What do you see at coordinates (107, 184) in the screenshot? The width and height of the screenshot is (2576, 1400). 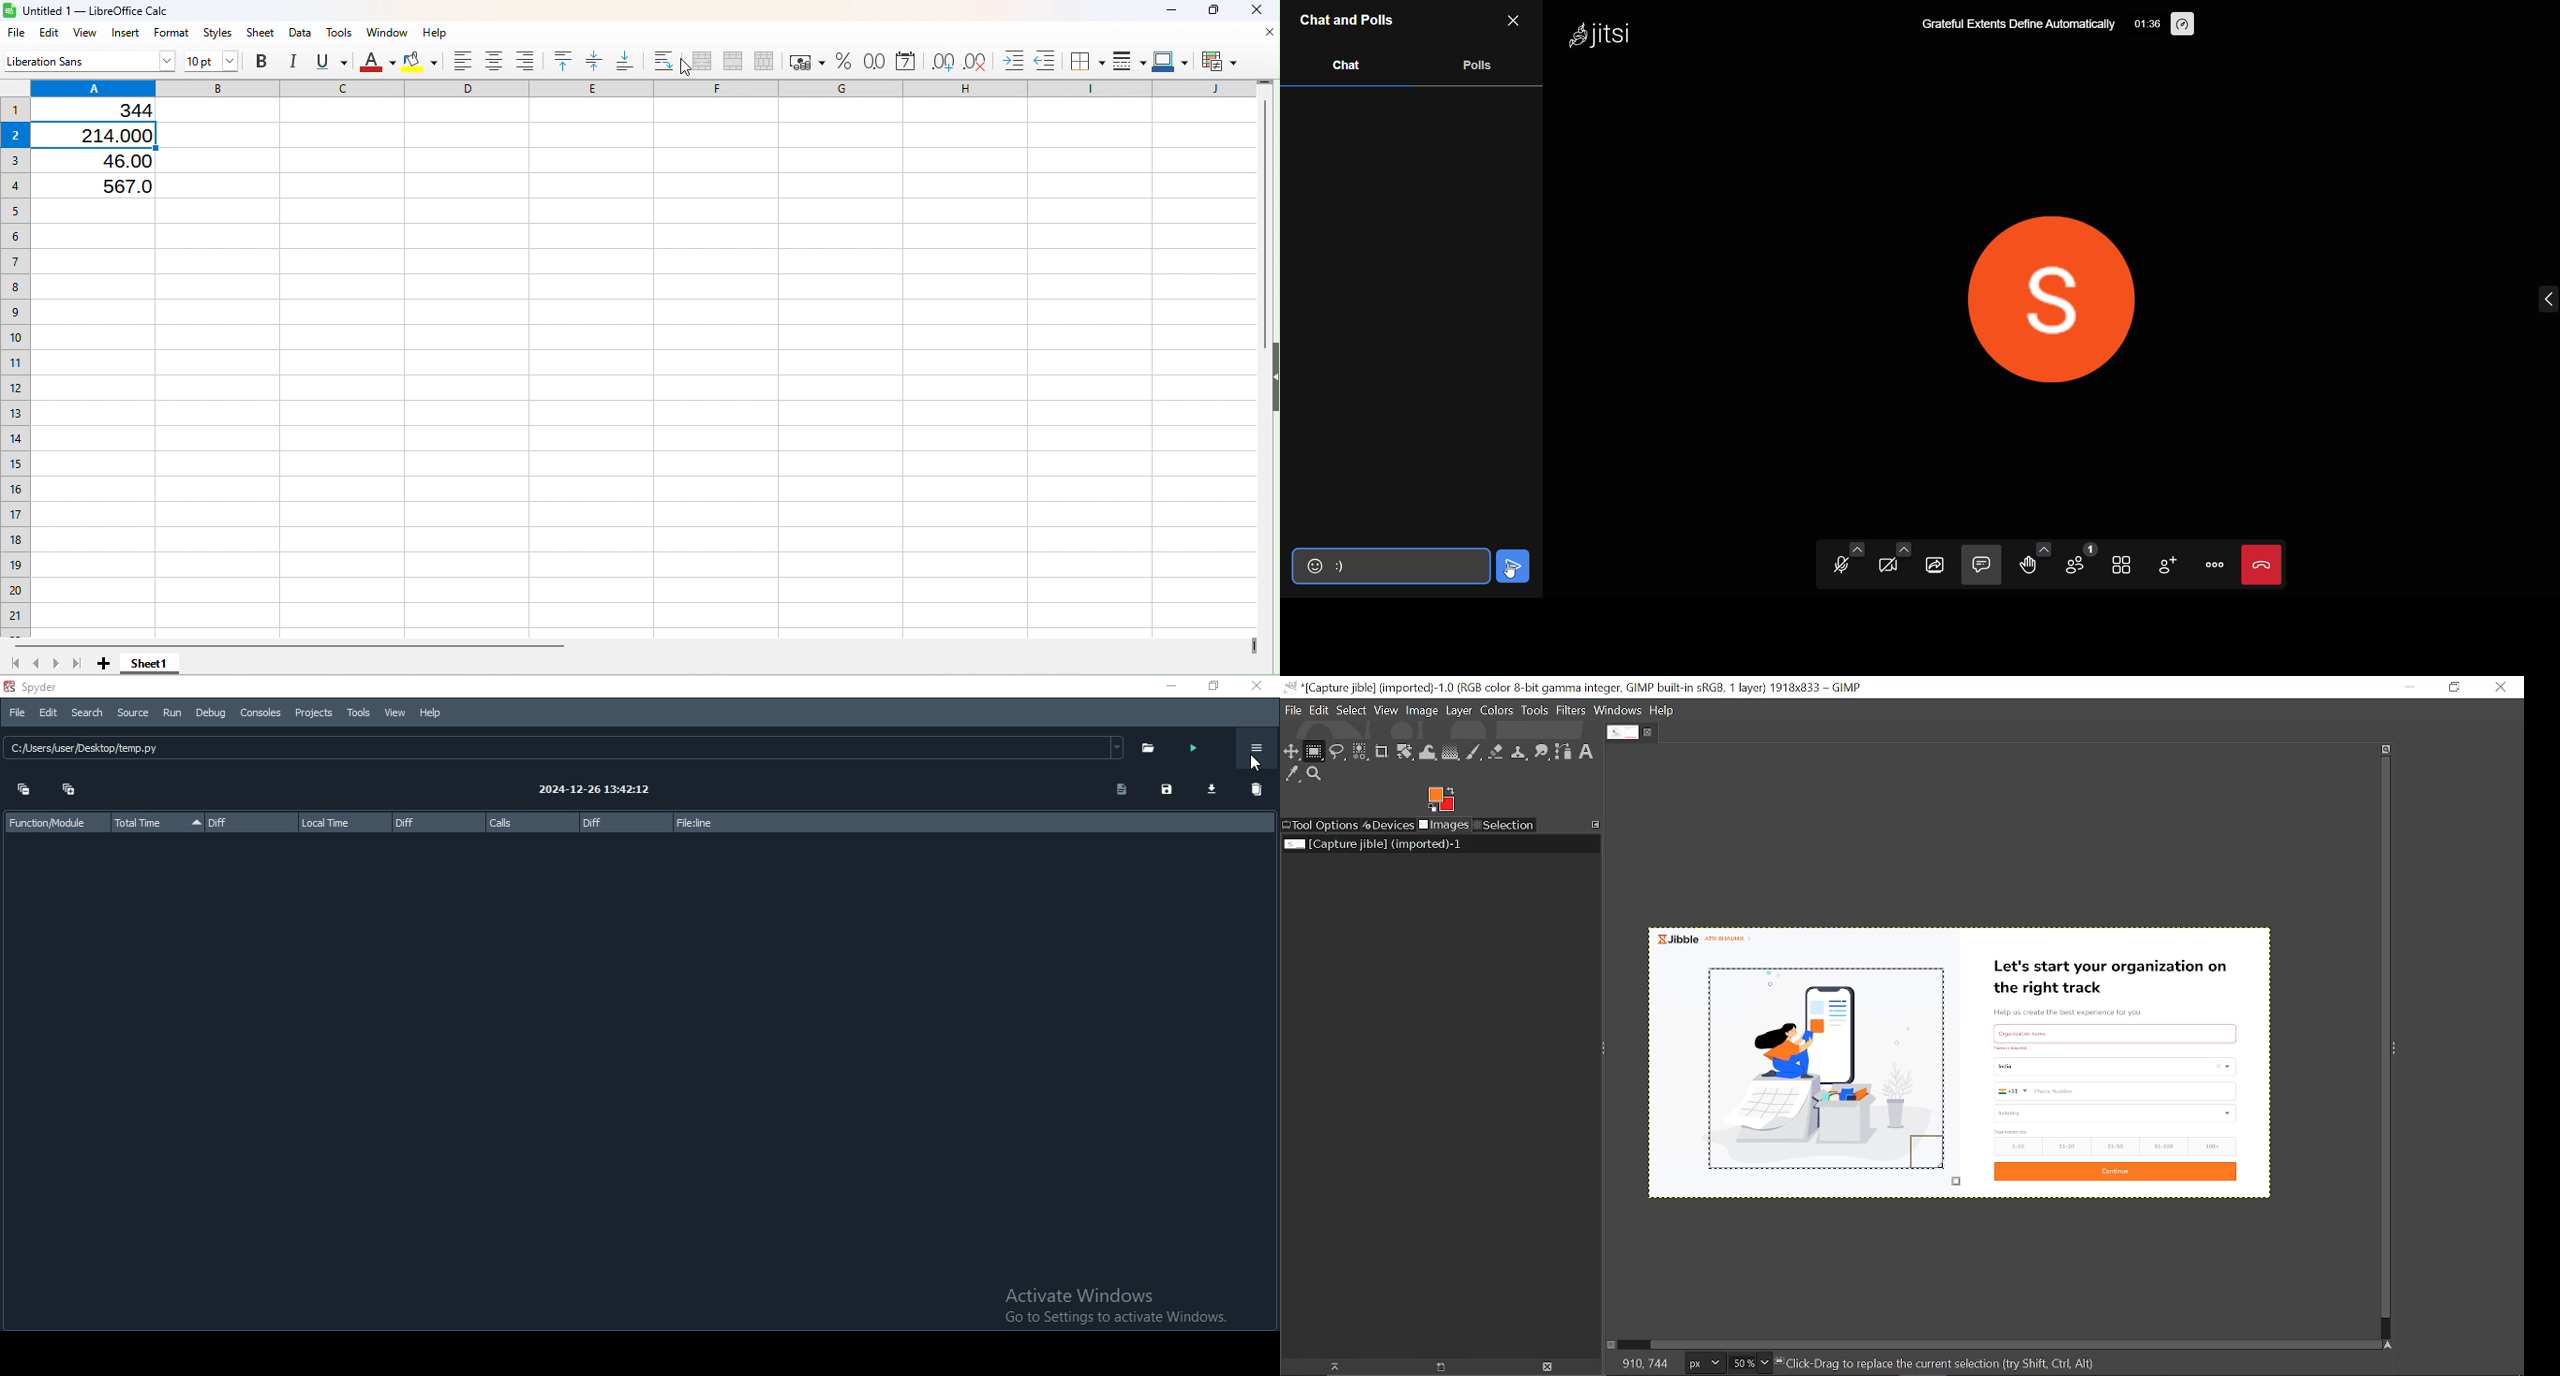 I see `567.0` at bounding box center [107, 184].